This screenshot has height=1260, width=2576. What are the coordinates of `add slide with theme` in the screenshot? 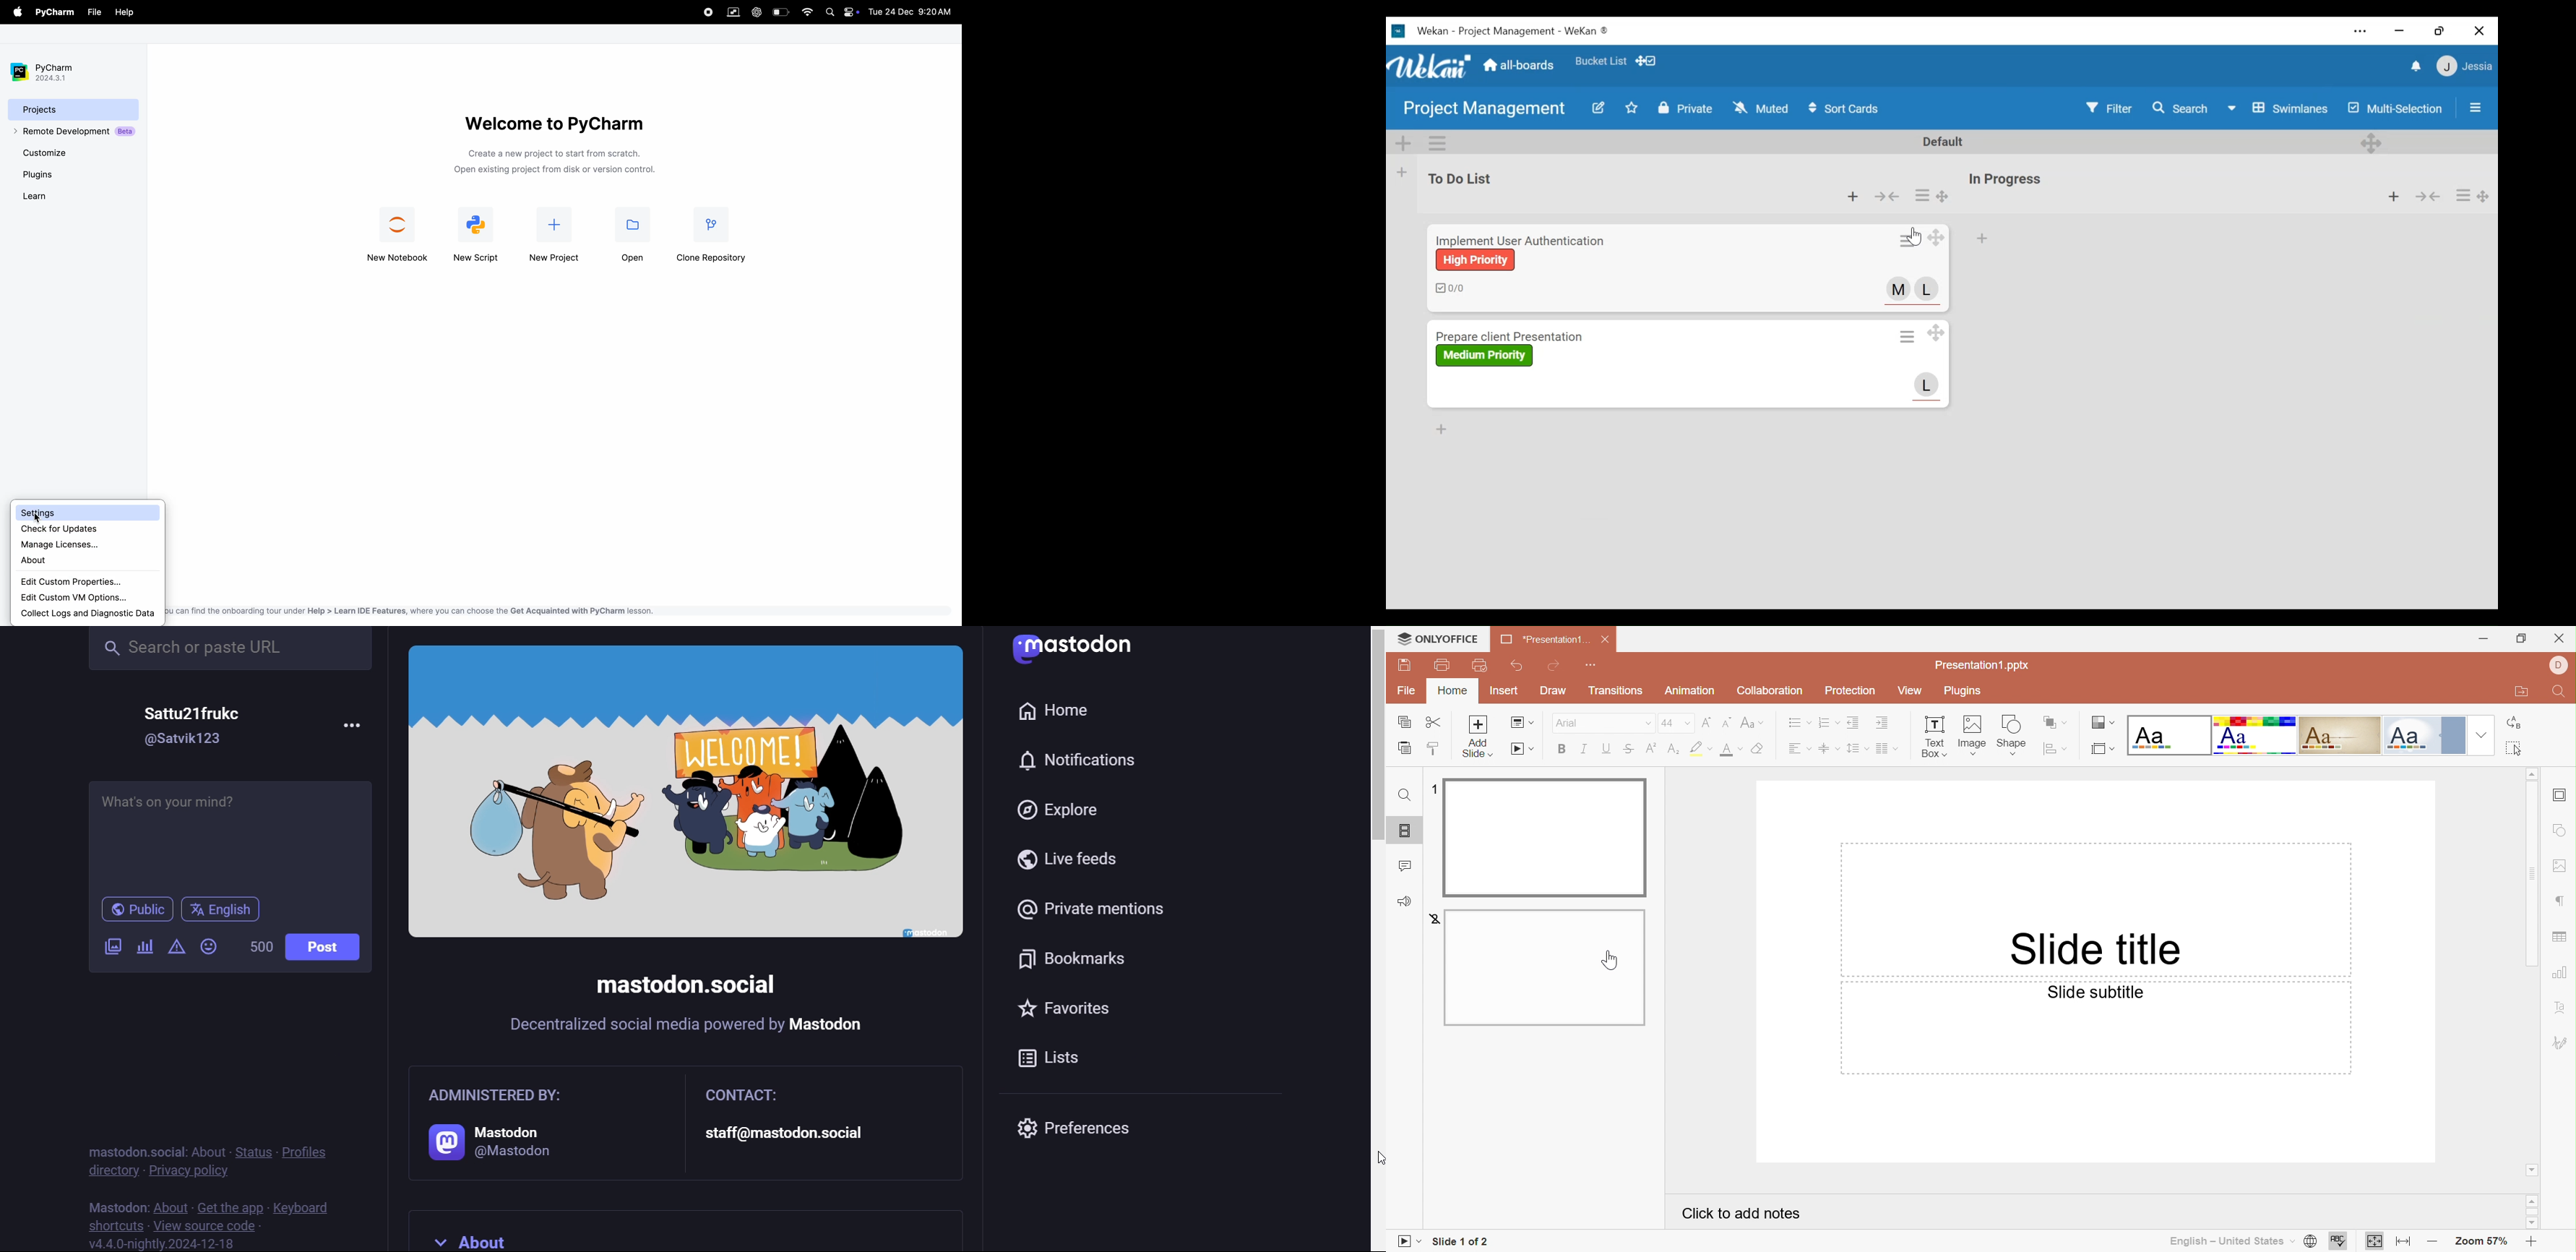 It's located at (1478, 748).